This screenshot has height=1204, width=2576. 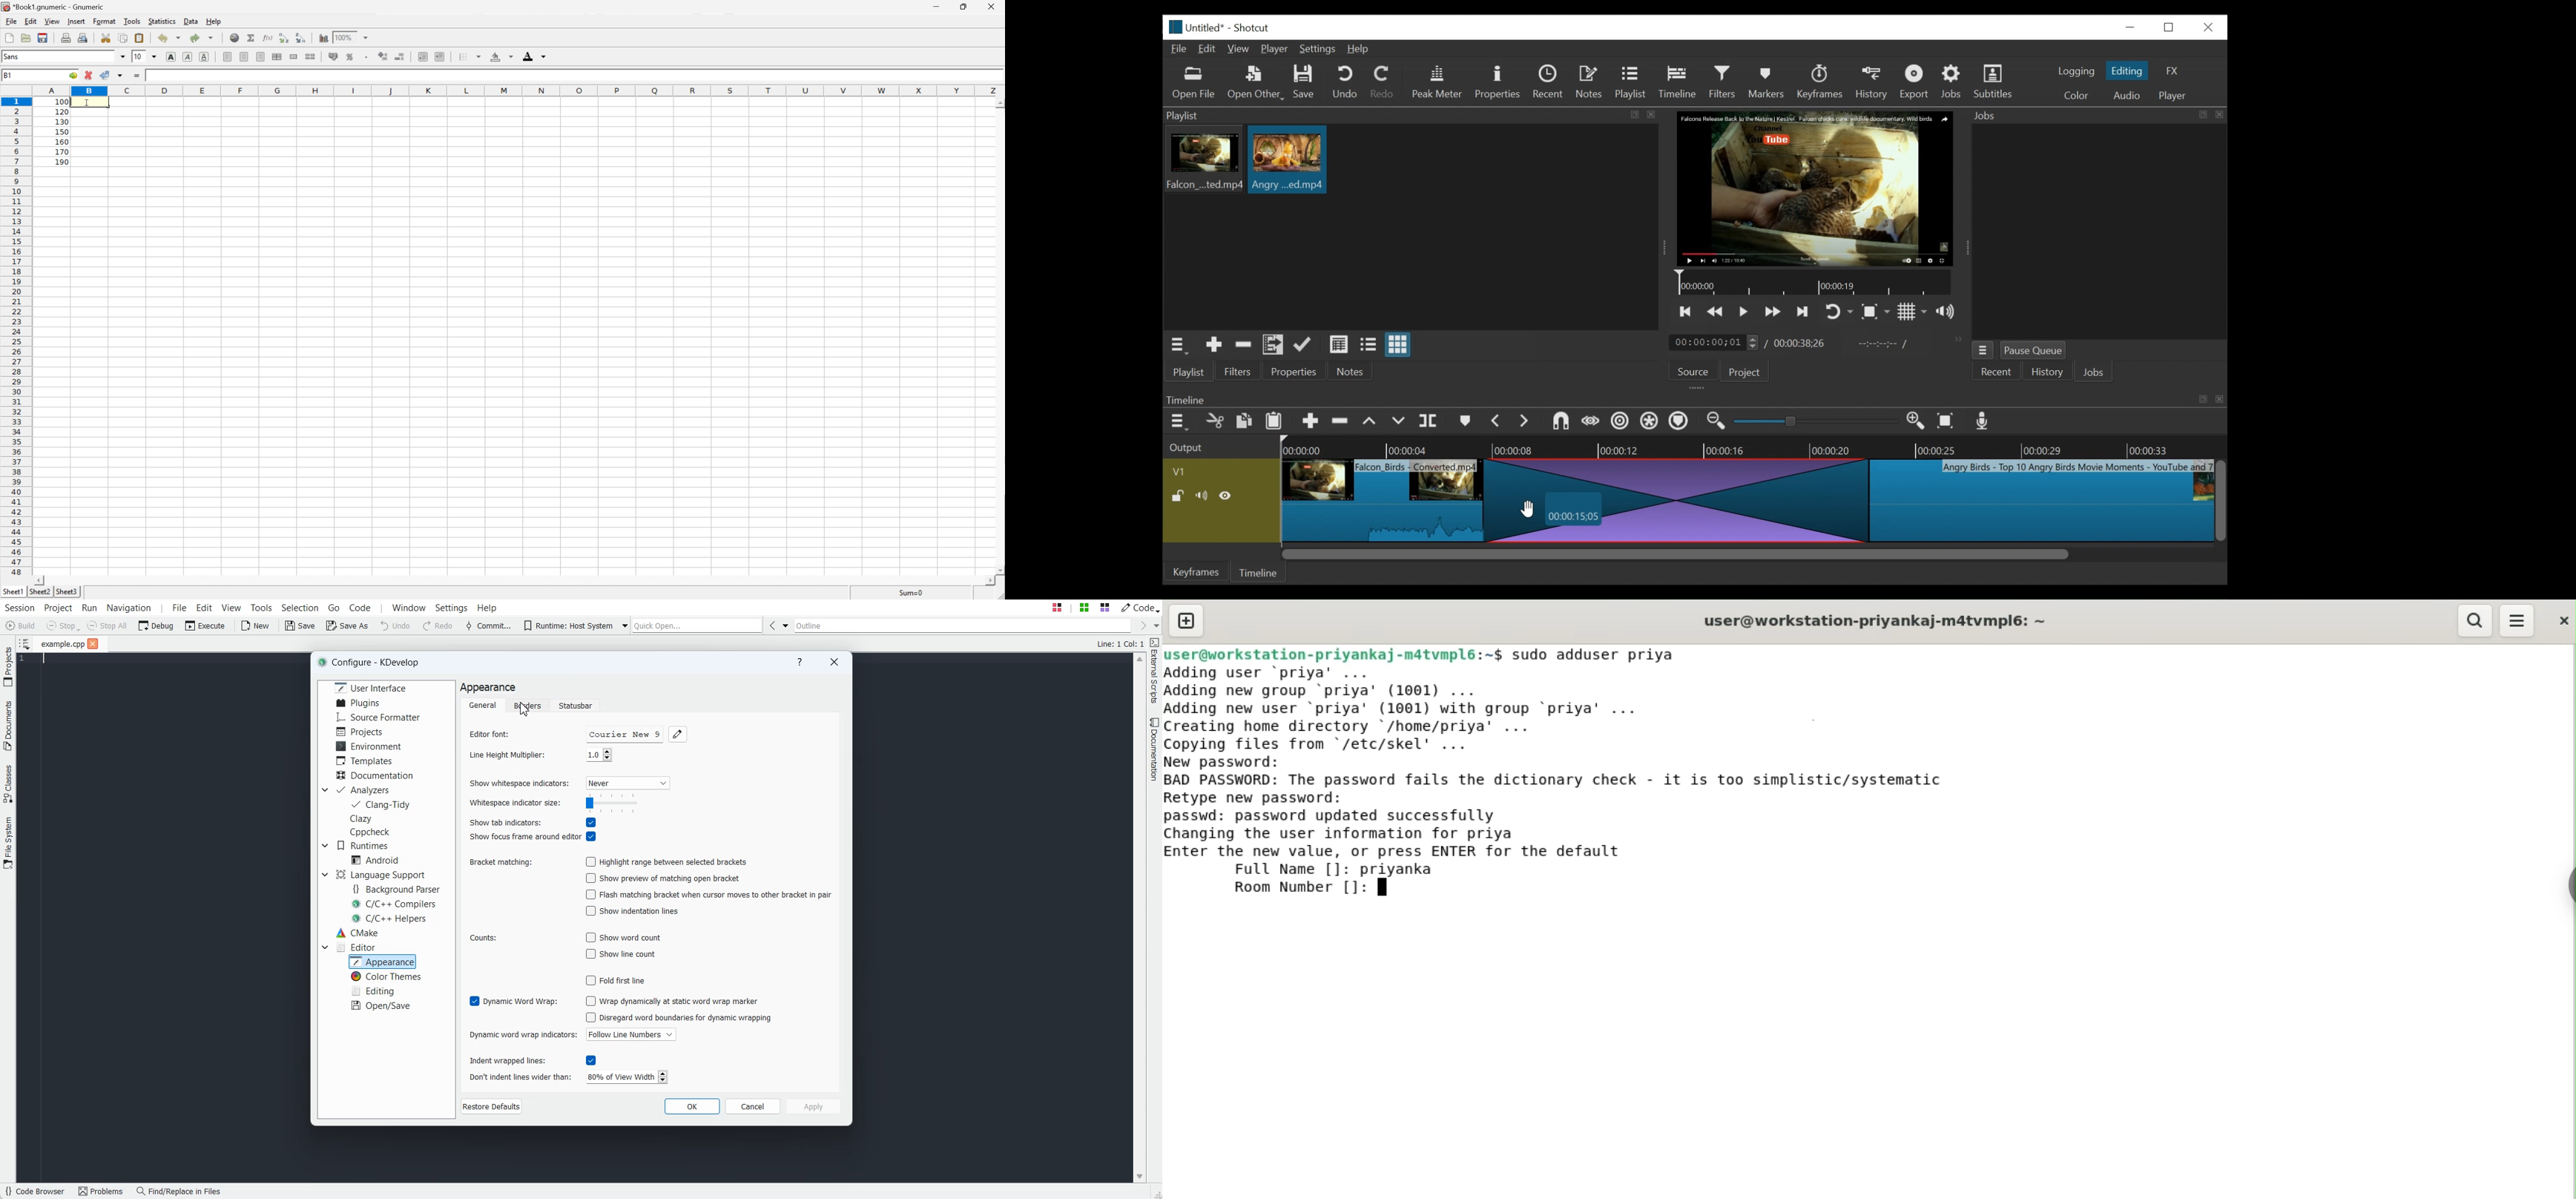 What do you see at coordinates (1678, 498) in the screenshot?
I see `transition` at bounding box center [1678, 498].